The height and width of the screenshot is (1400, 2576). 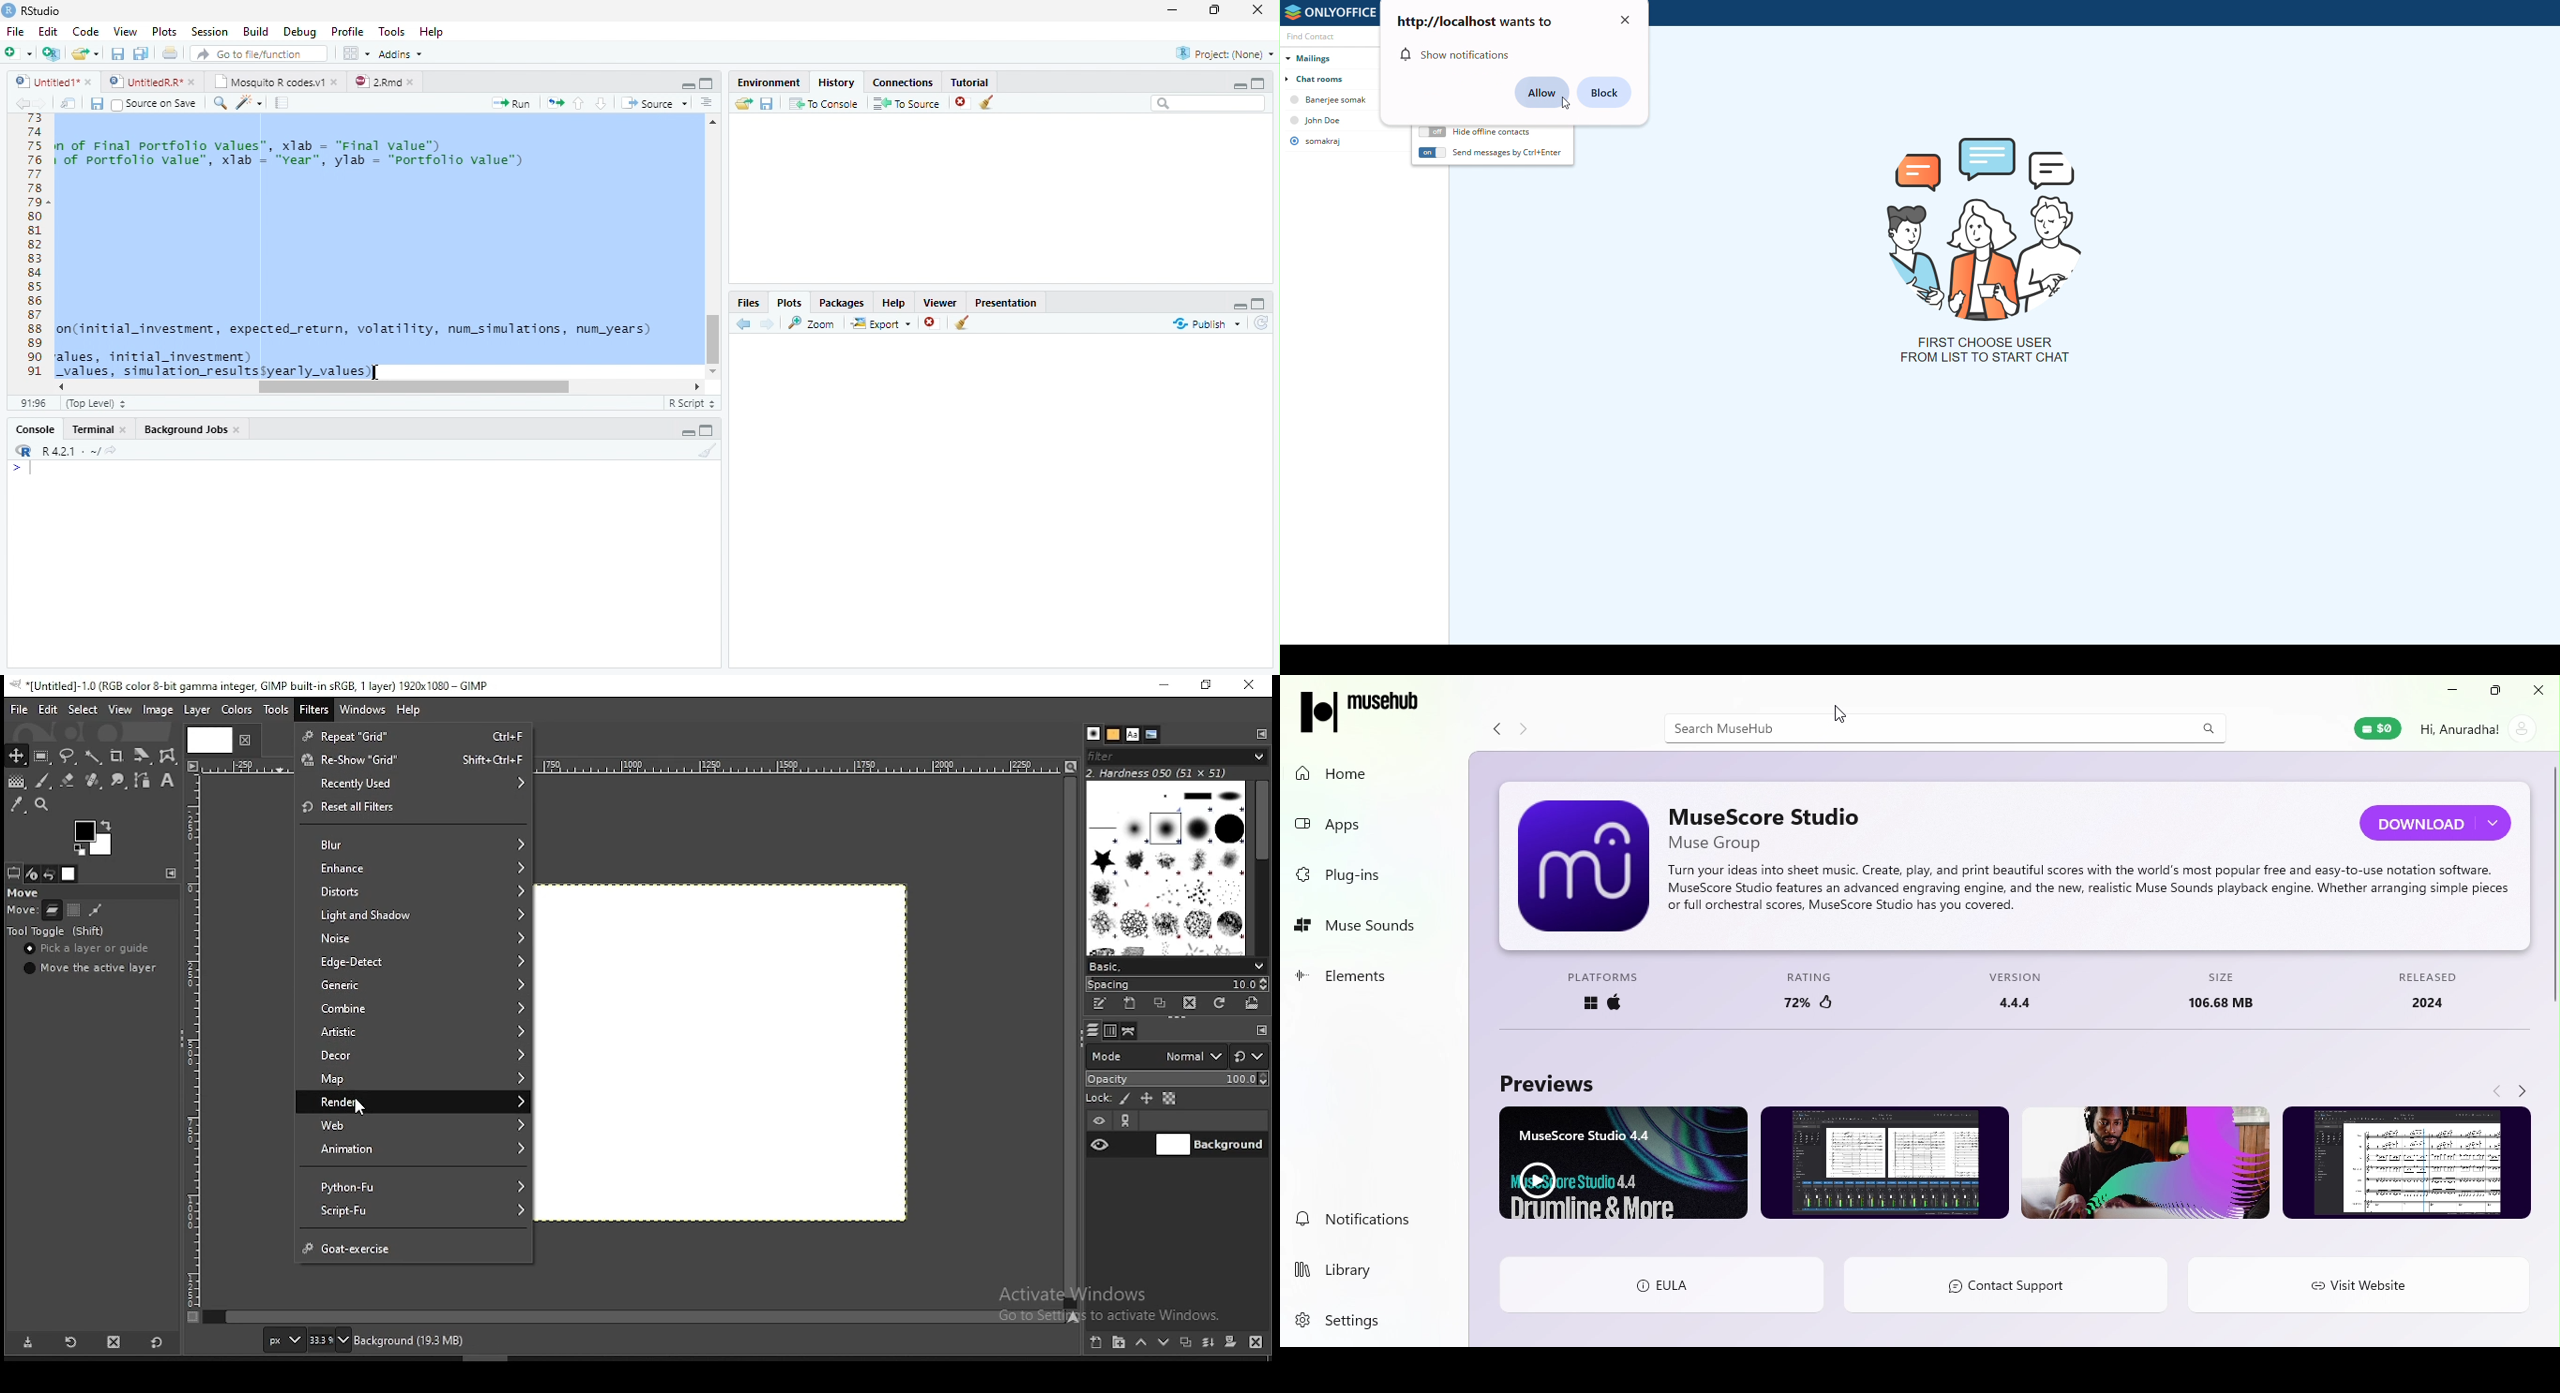 What do you see at coordinates (1123, 1342) in the screenshot?
I see `new layer group` at bounding box center [1123, 1342].